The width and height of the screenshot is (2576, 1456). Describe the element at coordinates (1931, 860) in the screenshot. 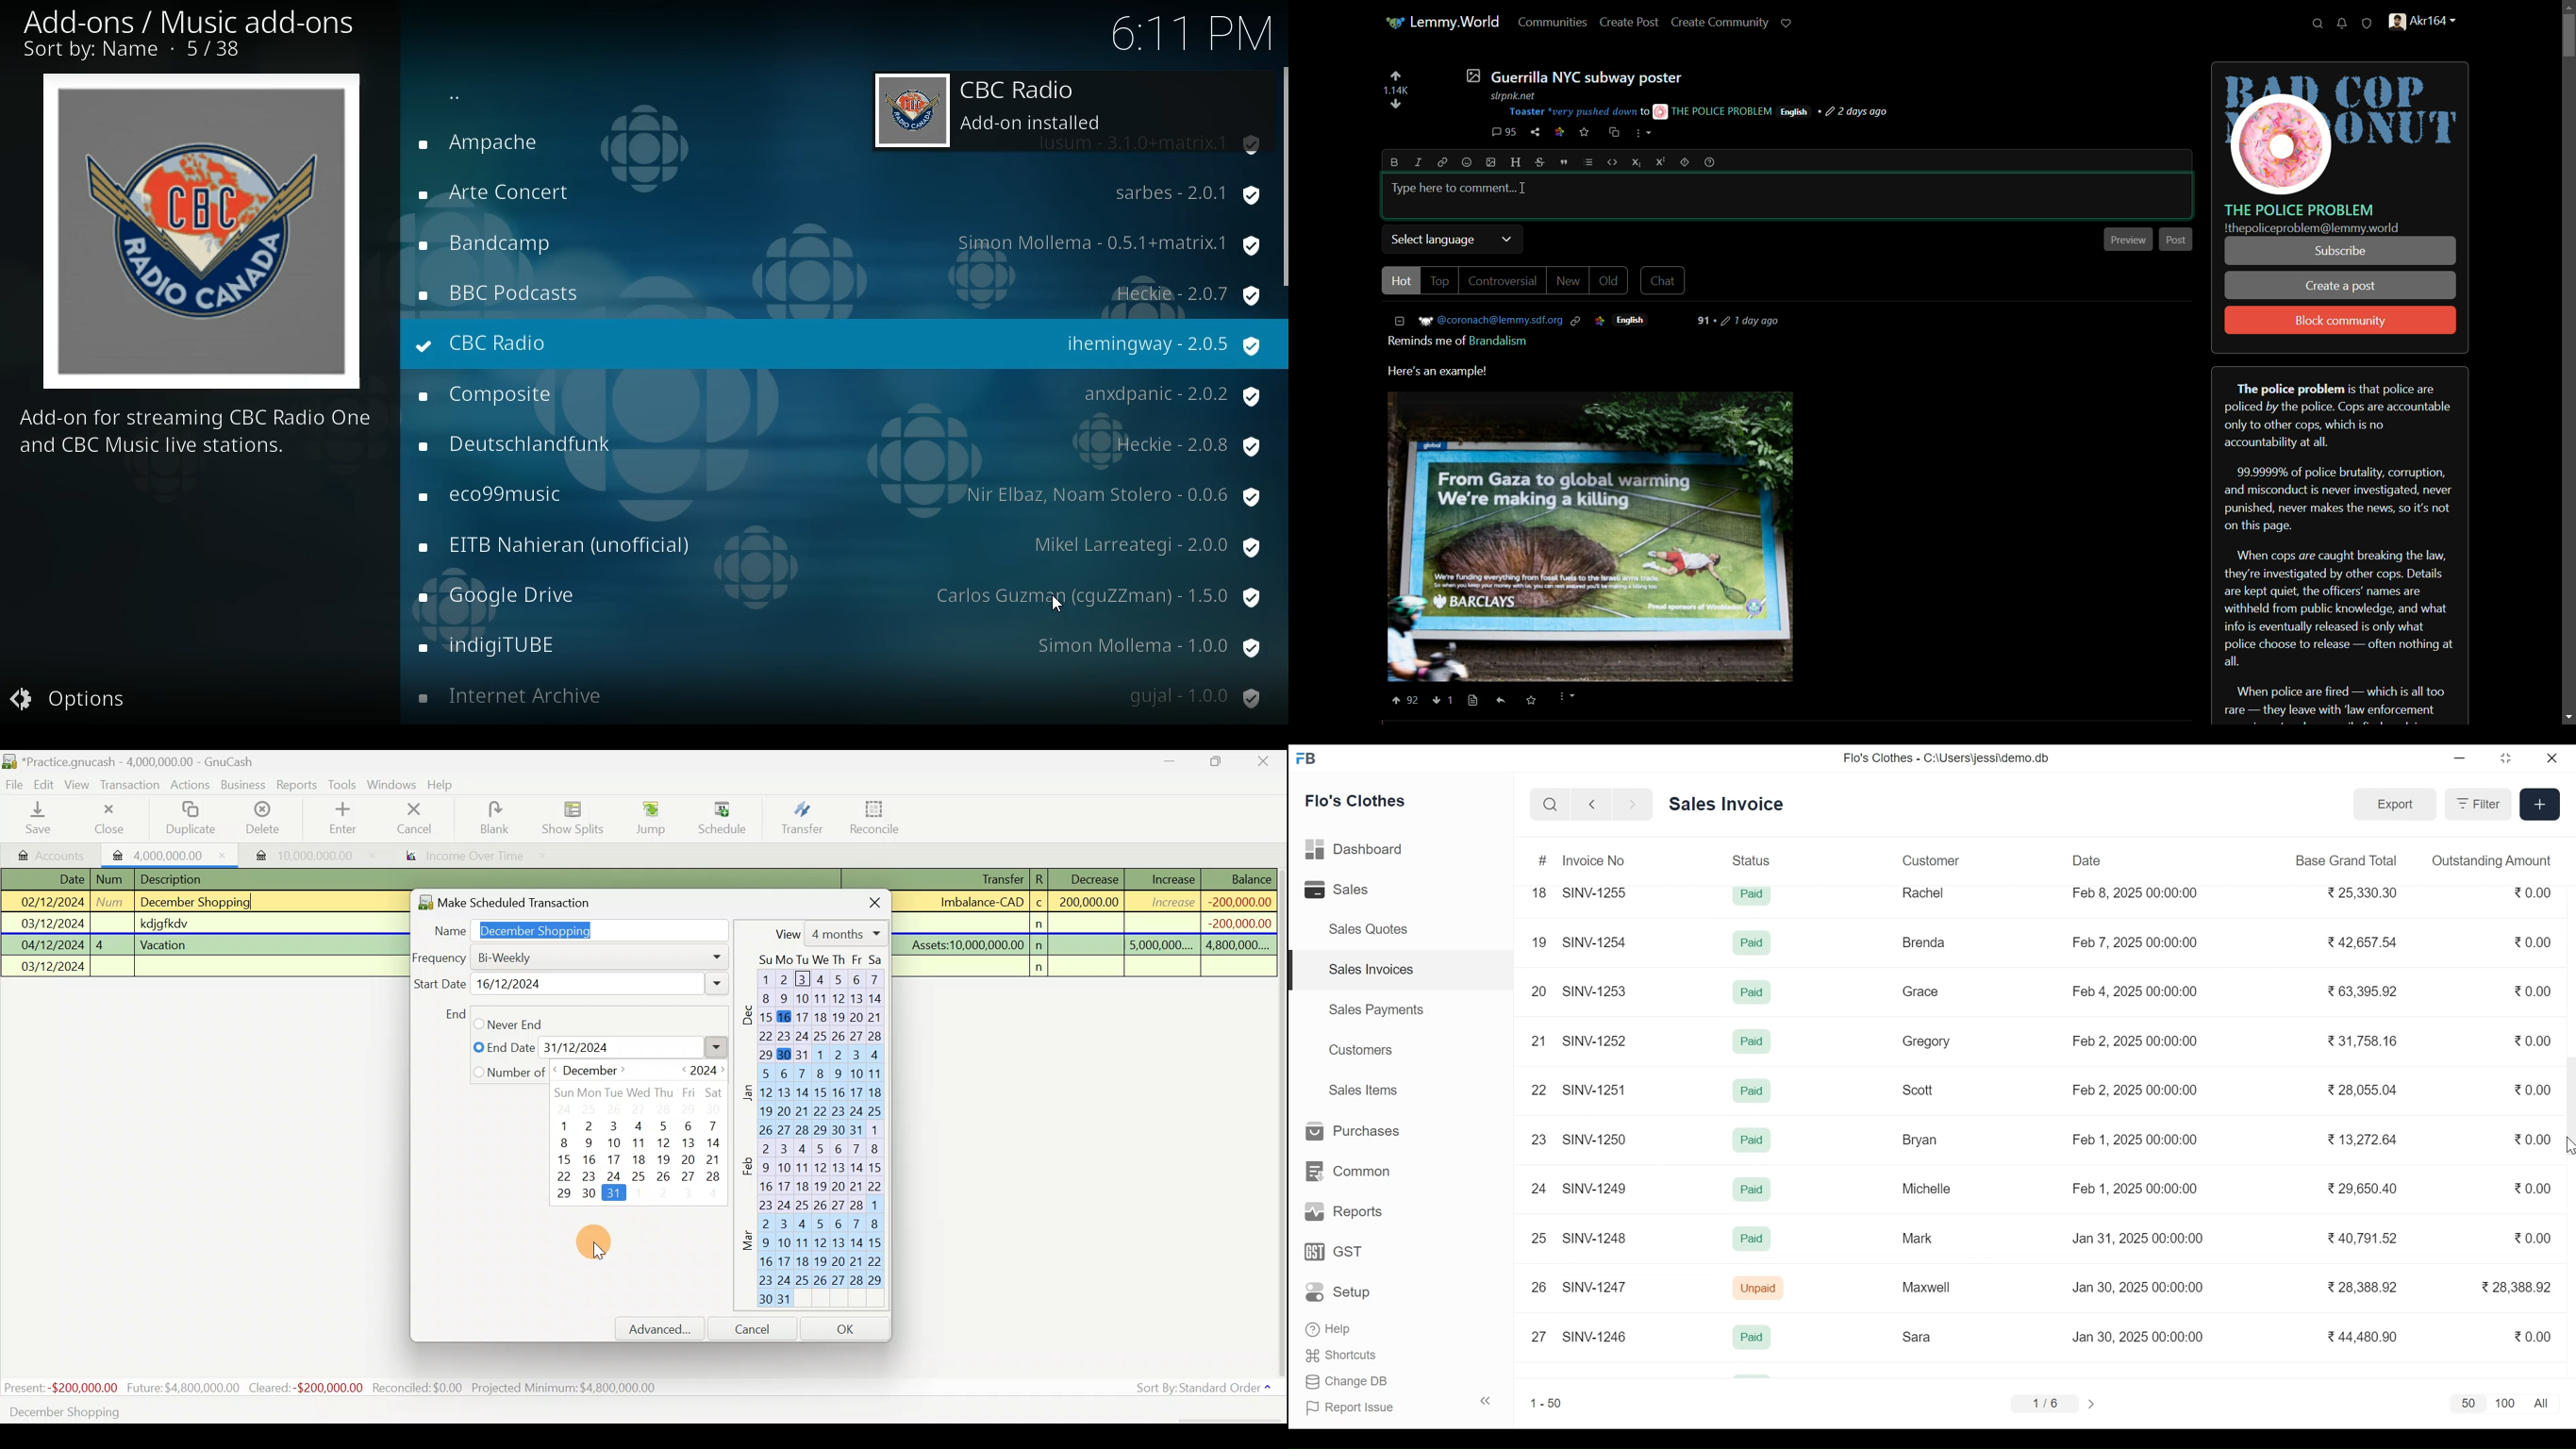

I see `Customer` at that location.